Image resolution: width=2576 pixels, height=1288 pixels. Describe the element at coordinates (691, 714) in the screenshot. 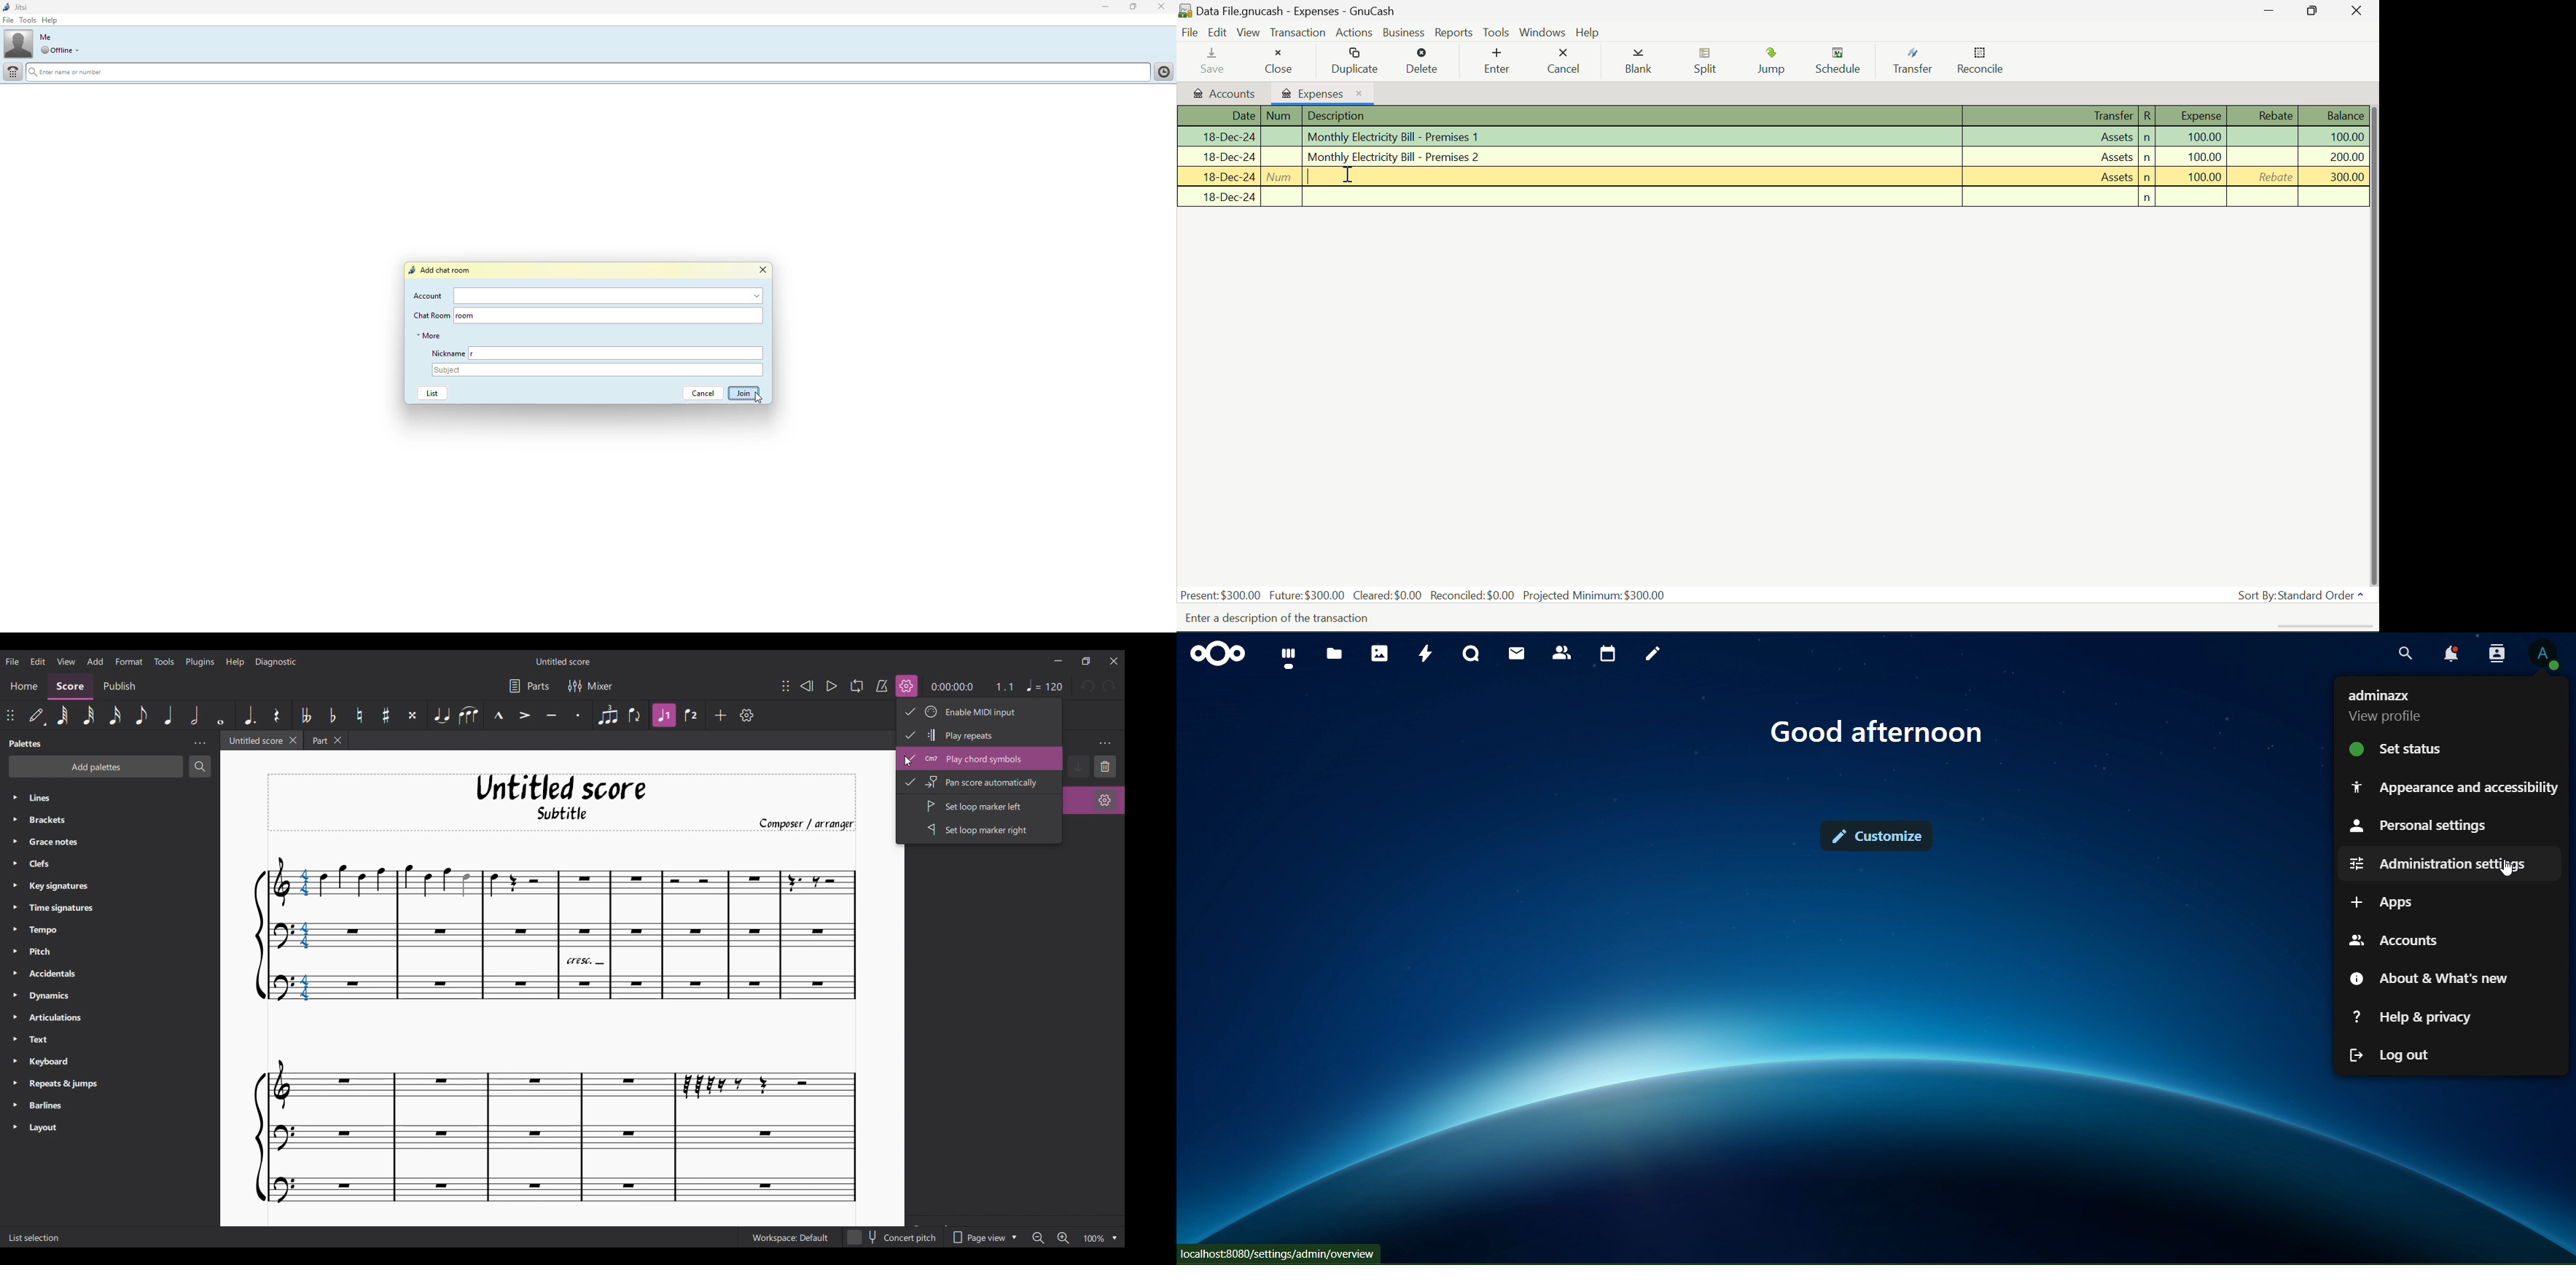

I see `Voice 2` at that location.